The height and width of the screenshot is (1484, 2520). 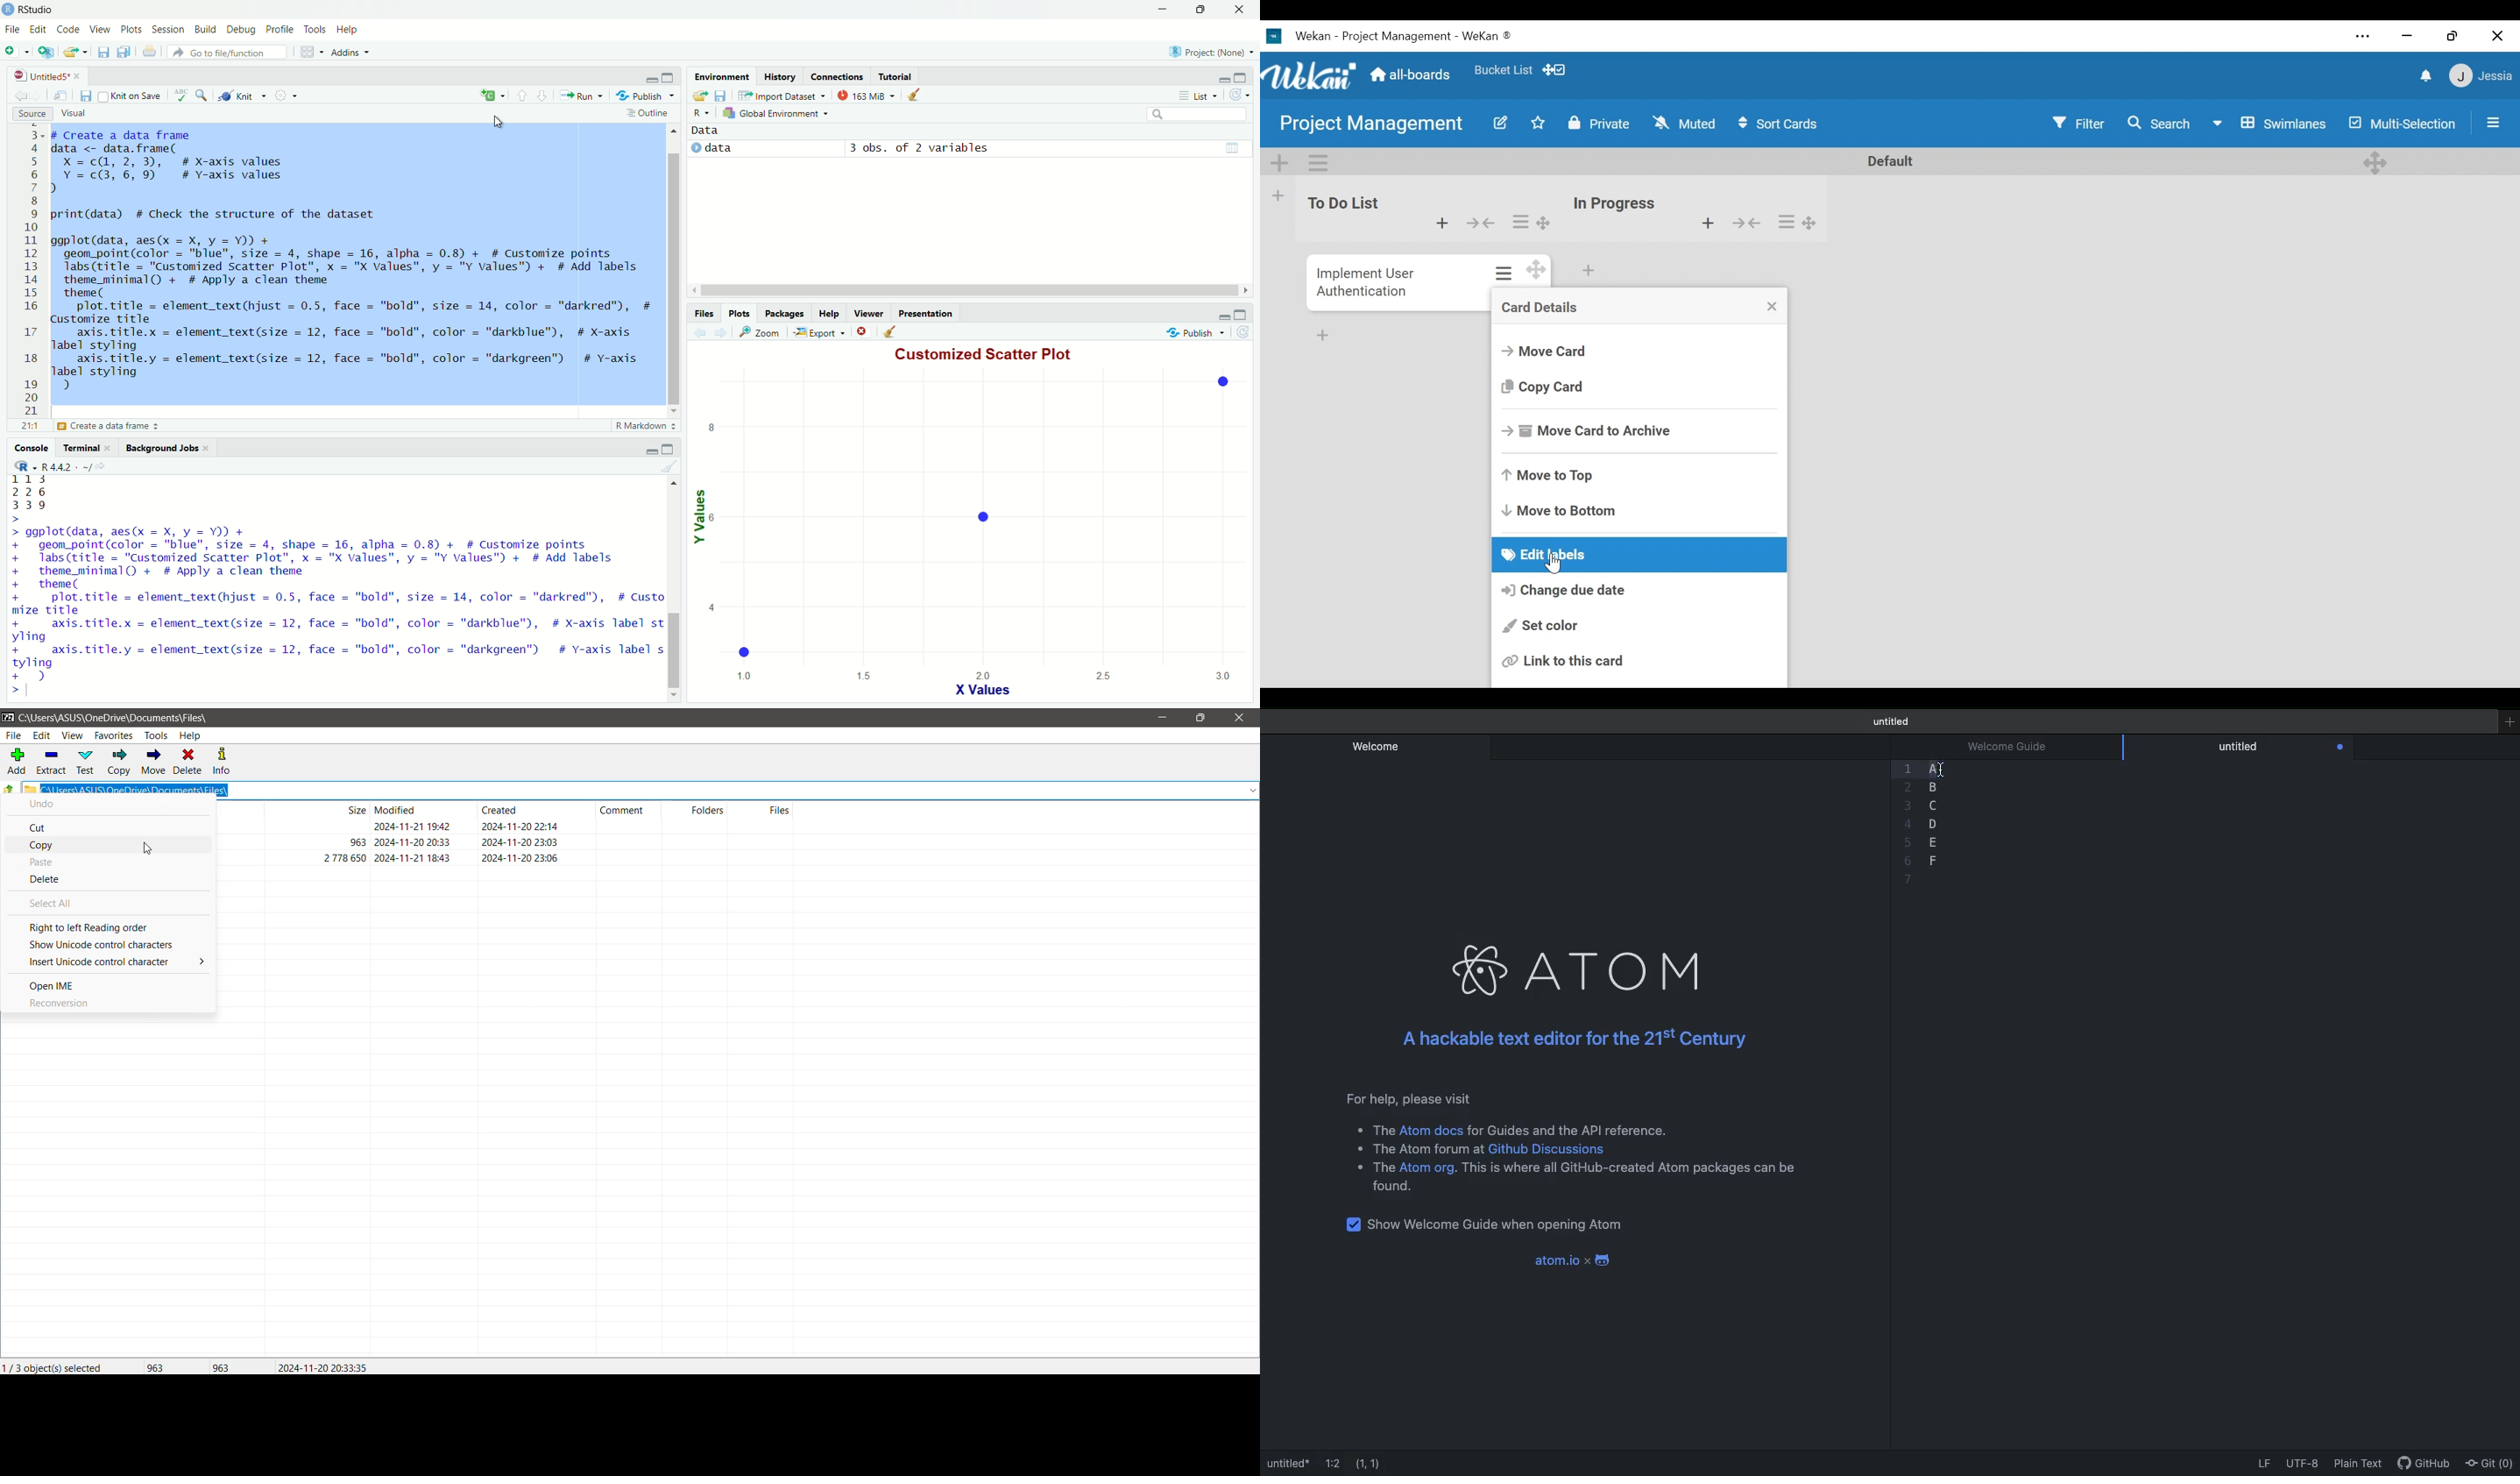 What do you see at coordinates (33, 448) in the screenshot?
I see `Console` at bounding box center [33, 448].